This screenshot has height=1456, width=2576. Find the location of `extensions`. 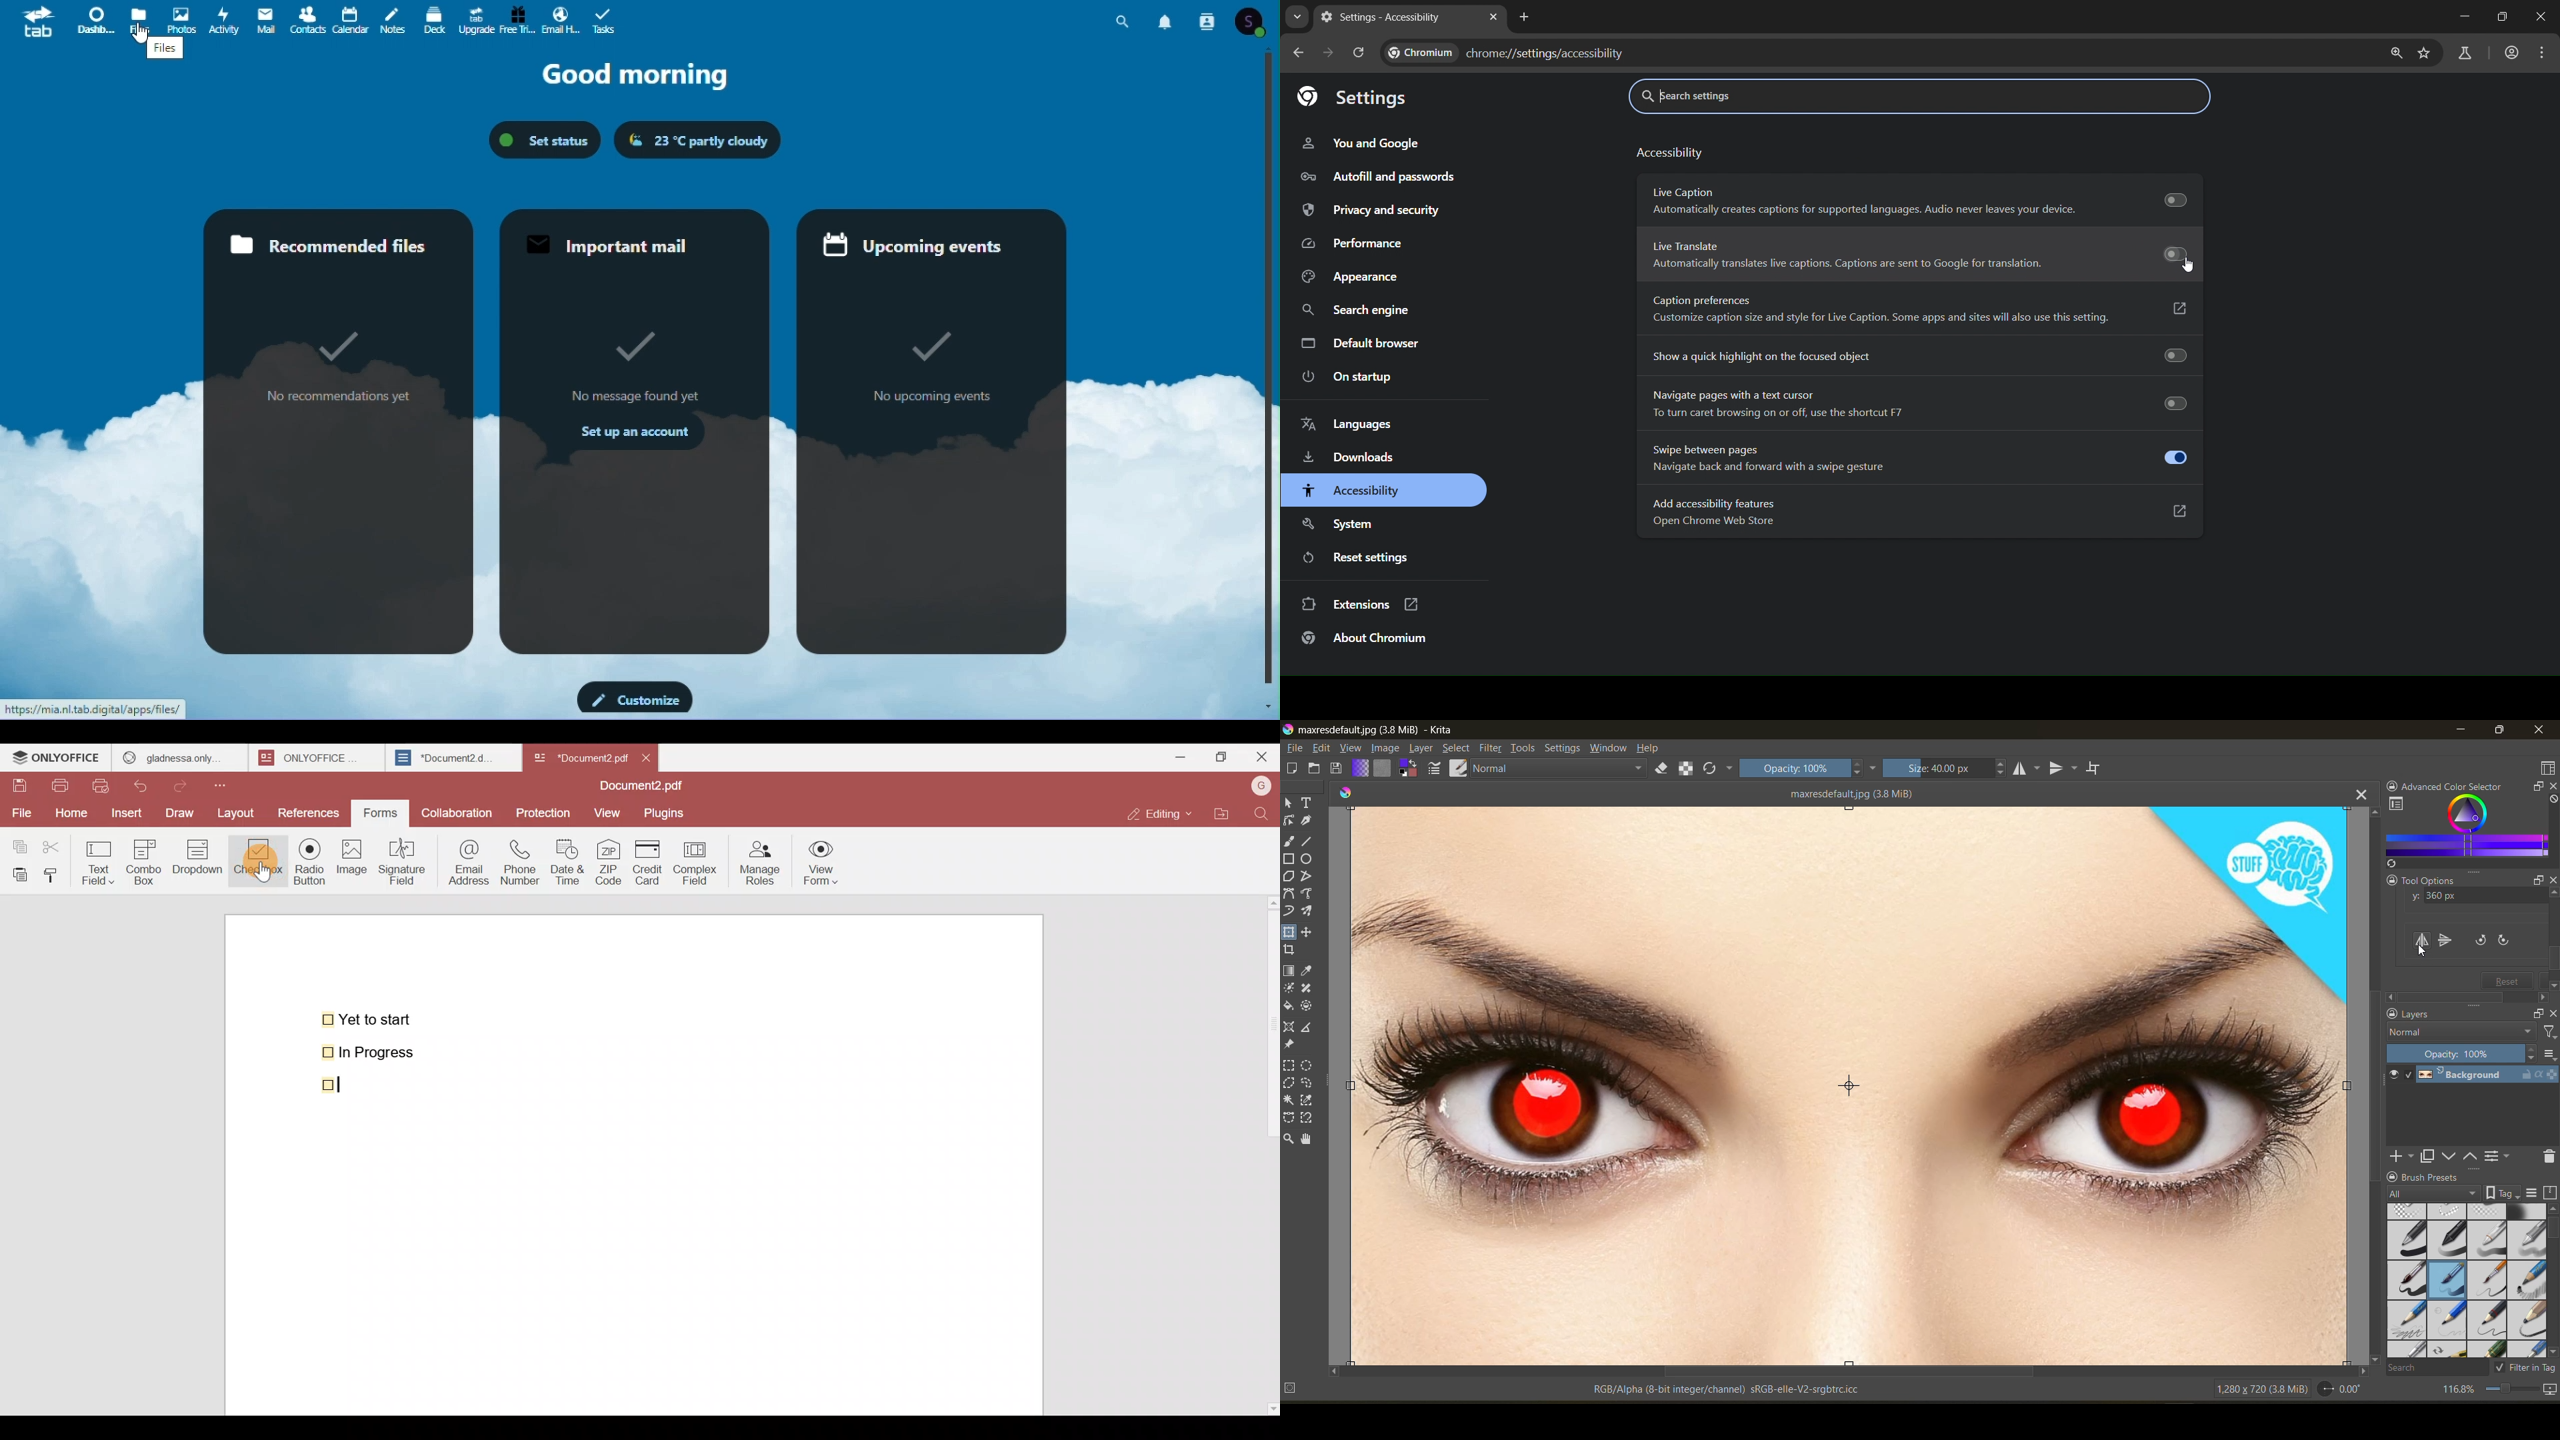

extensions is located at coordinates (1365, 605).